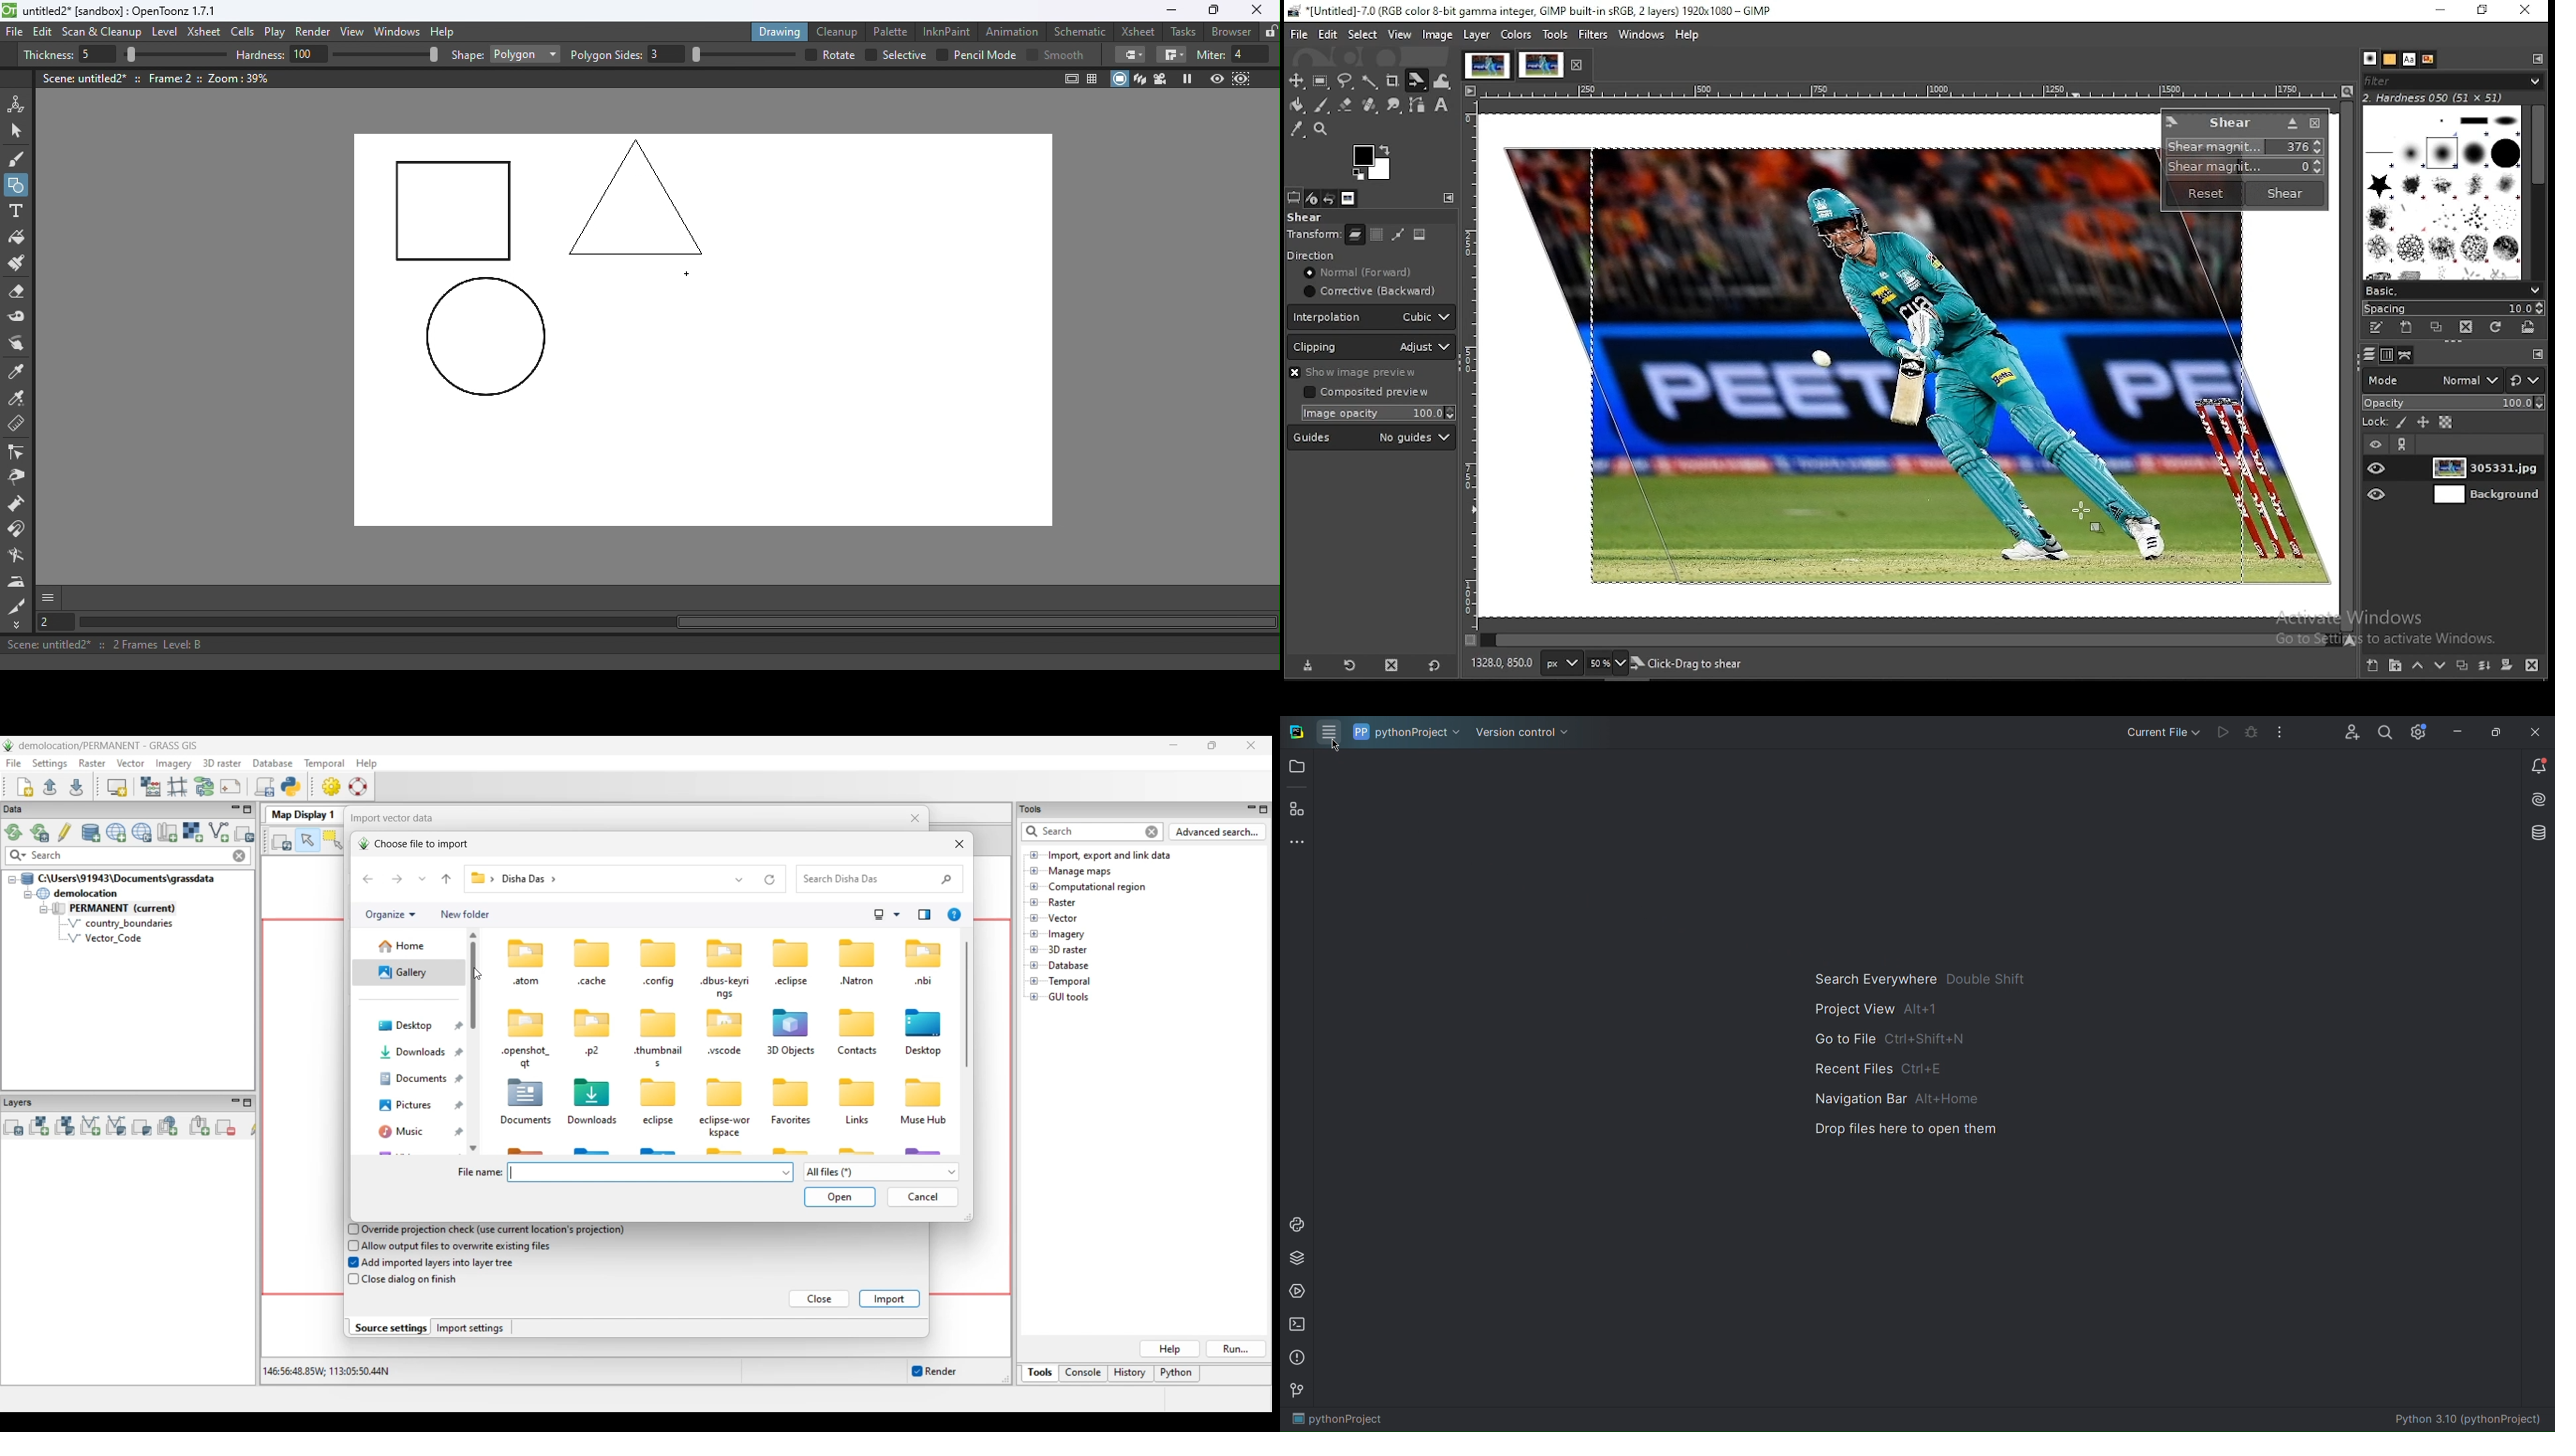 This screenshot has width=2576, height=1456. Describe the element at coordinates (1372, 160) in the screenshot. I see `colors` at that location.